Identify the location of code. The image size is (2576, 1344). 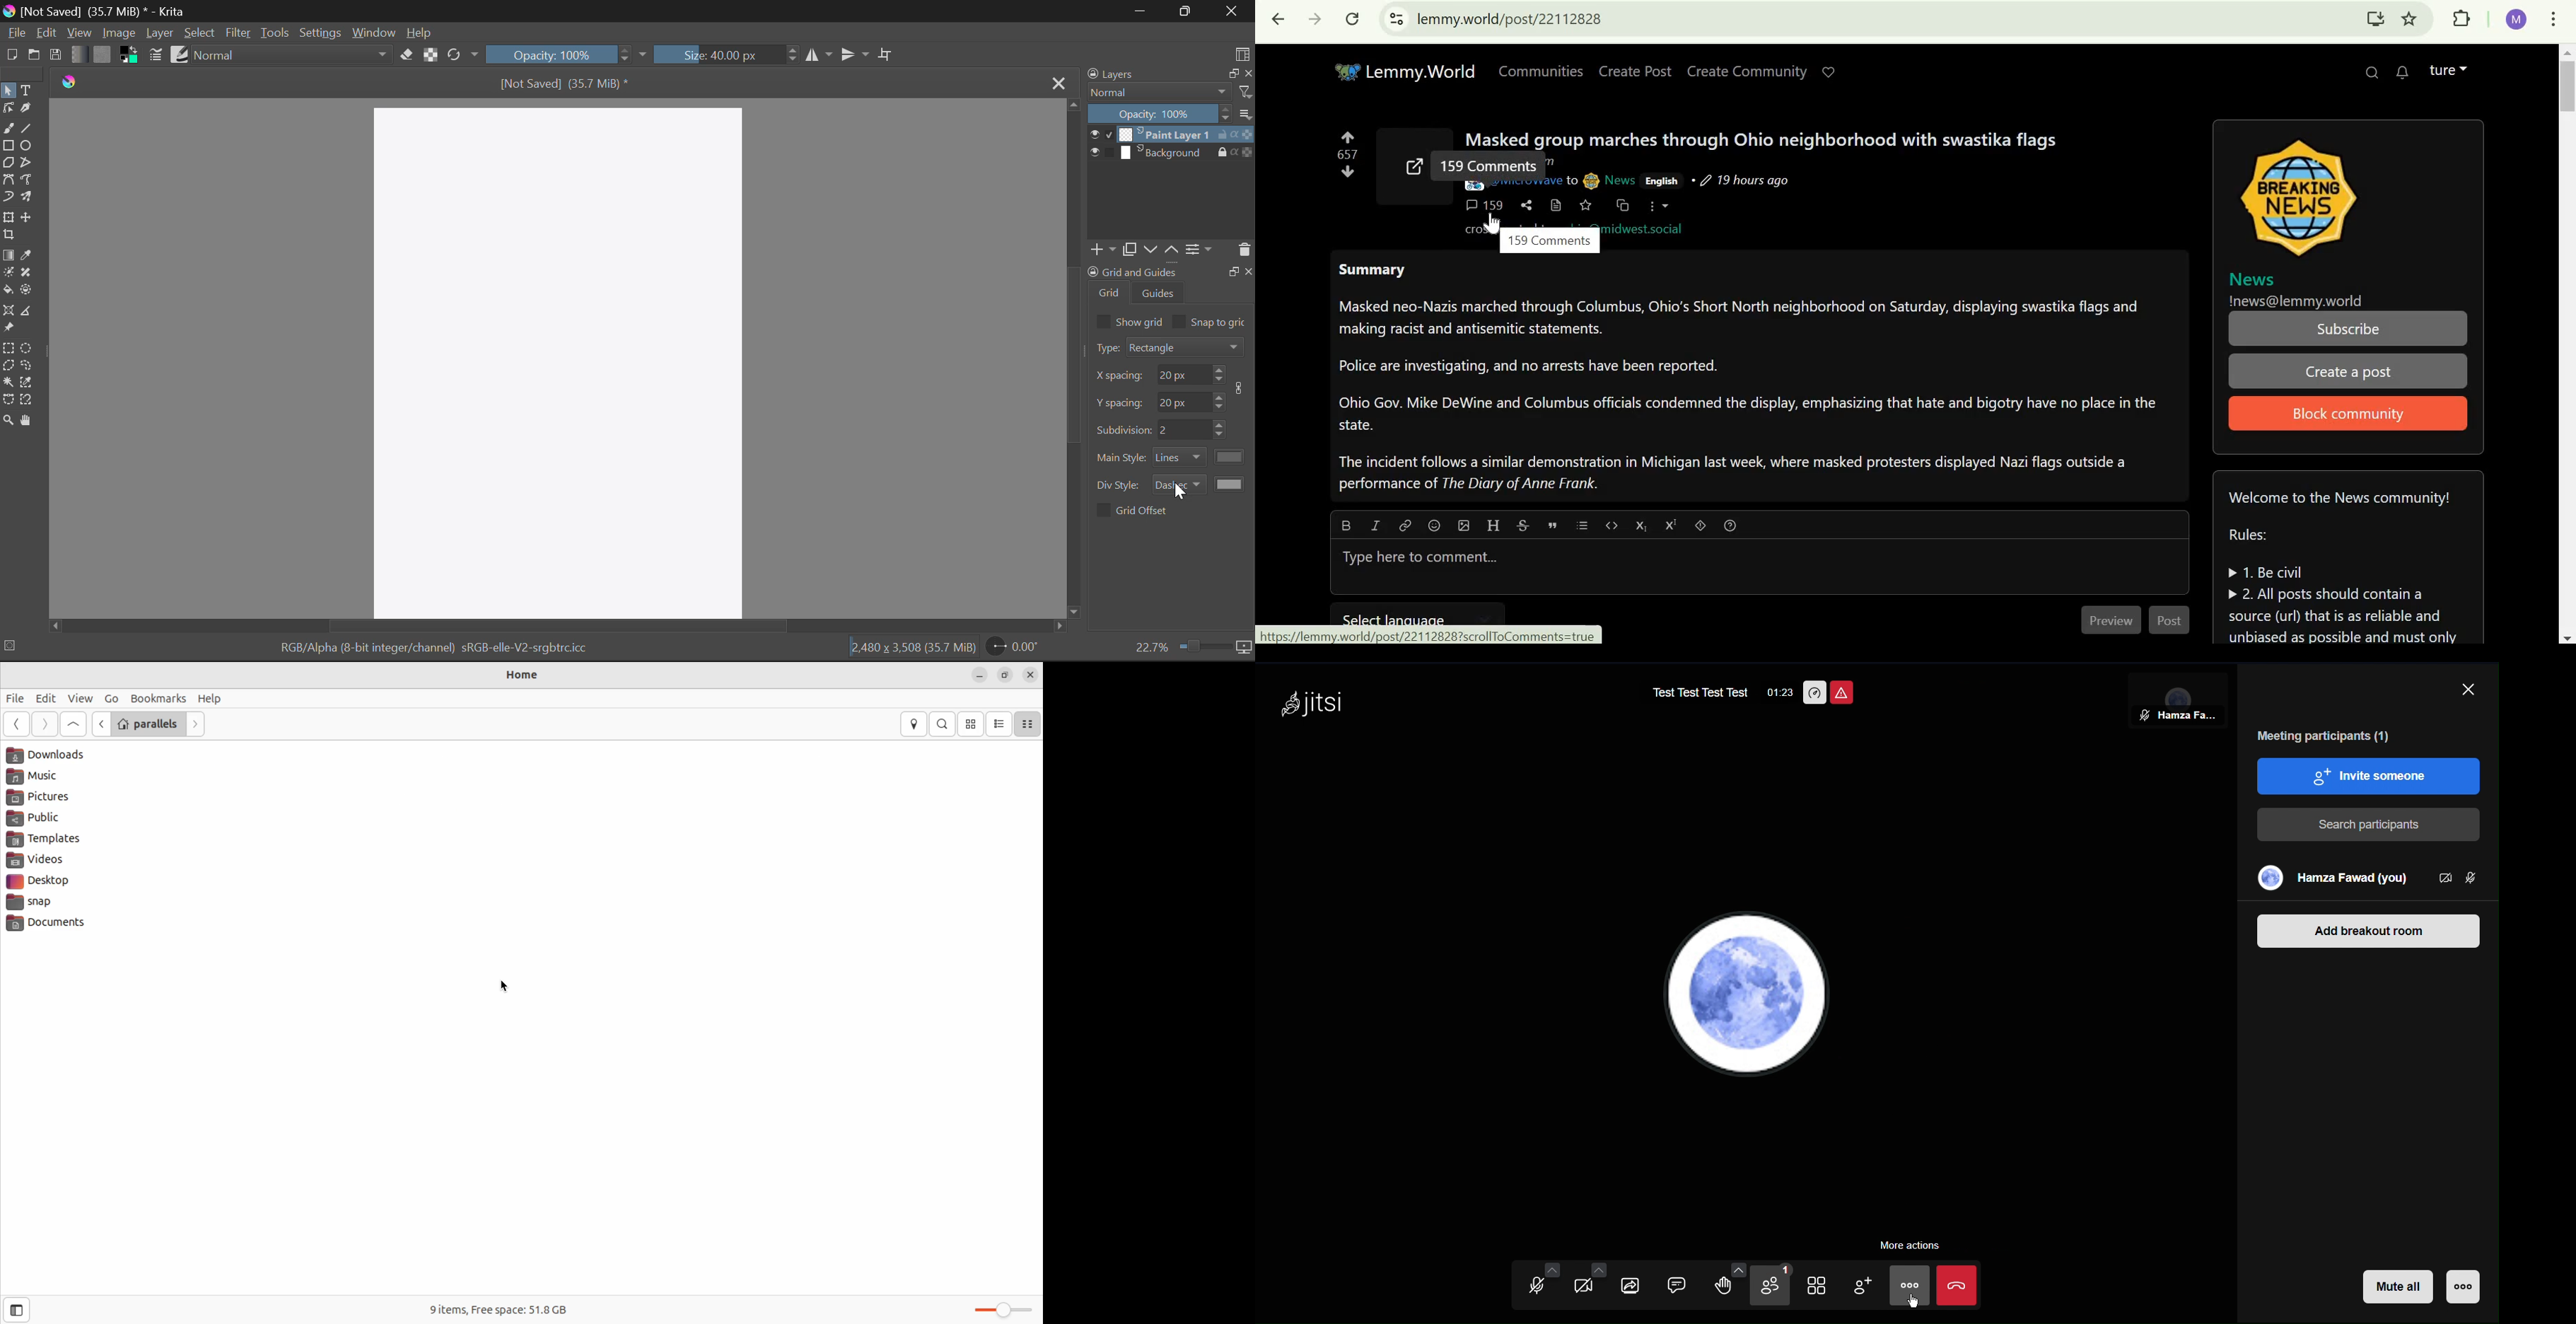
(1610, 526).